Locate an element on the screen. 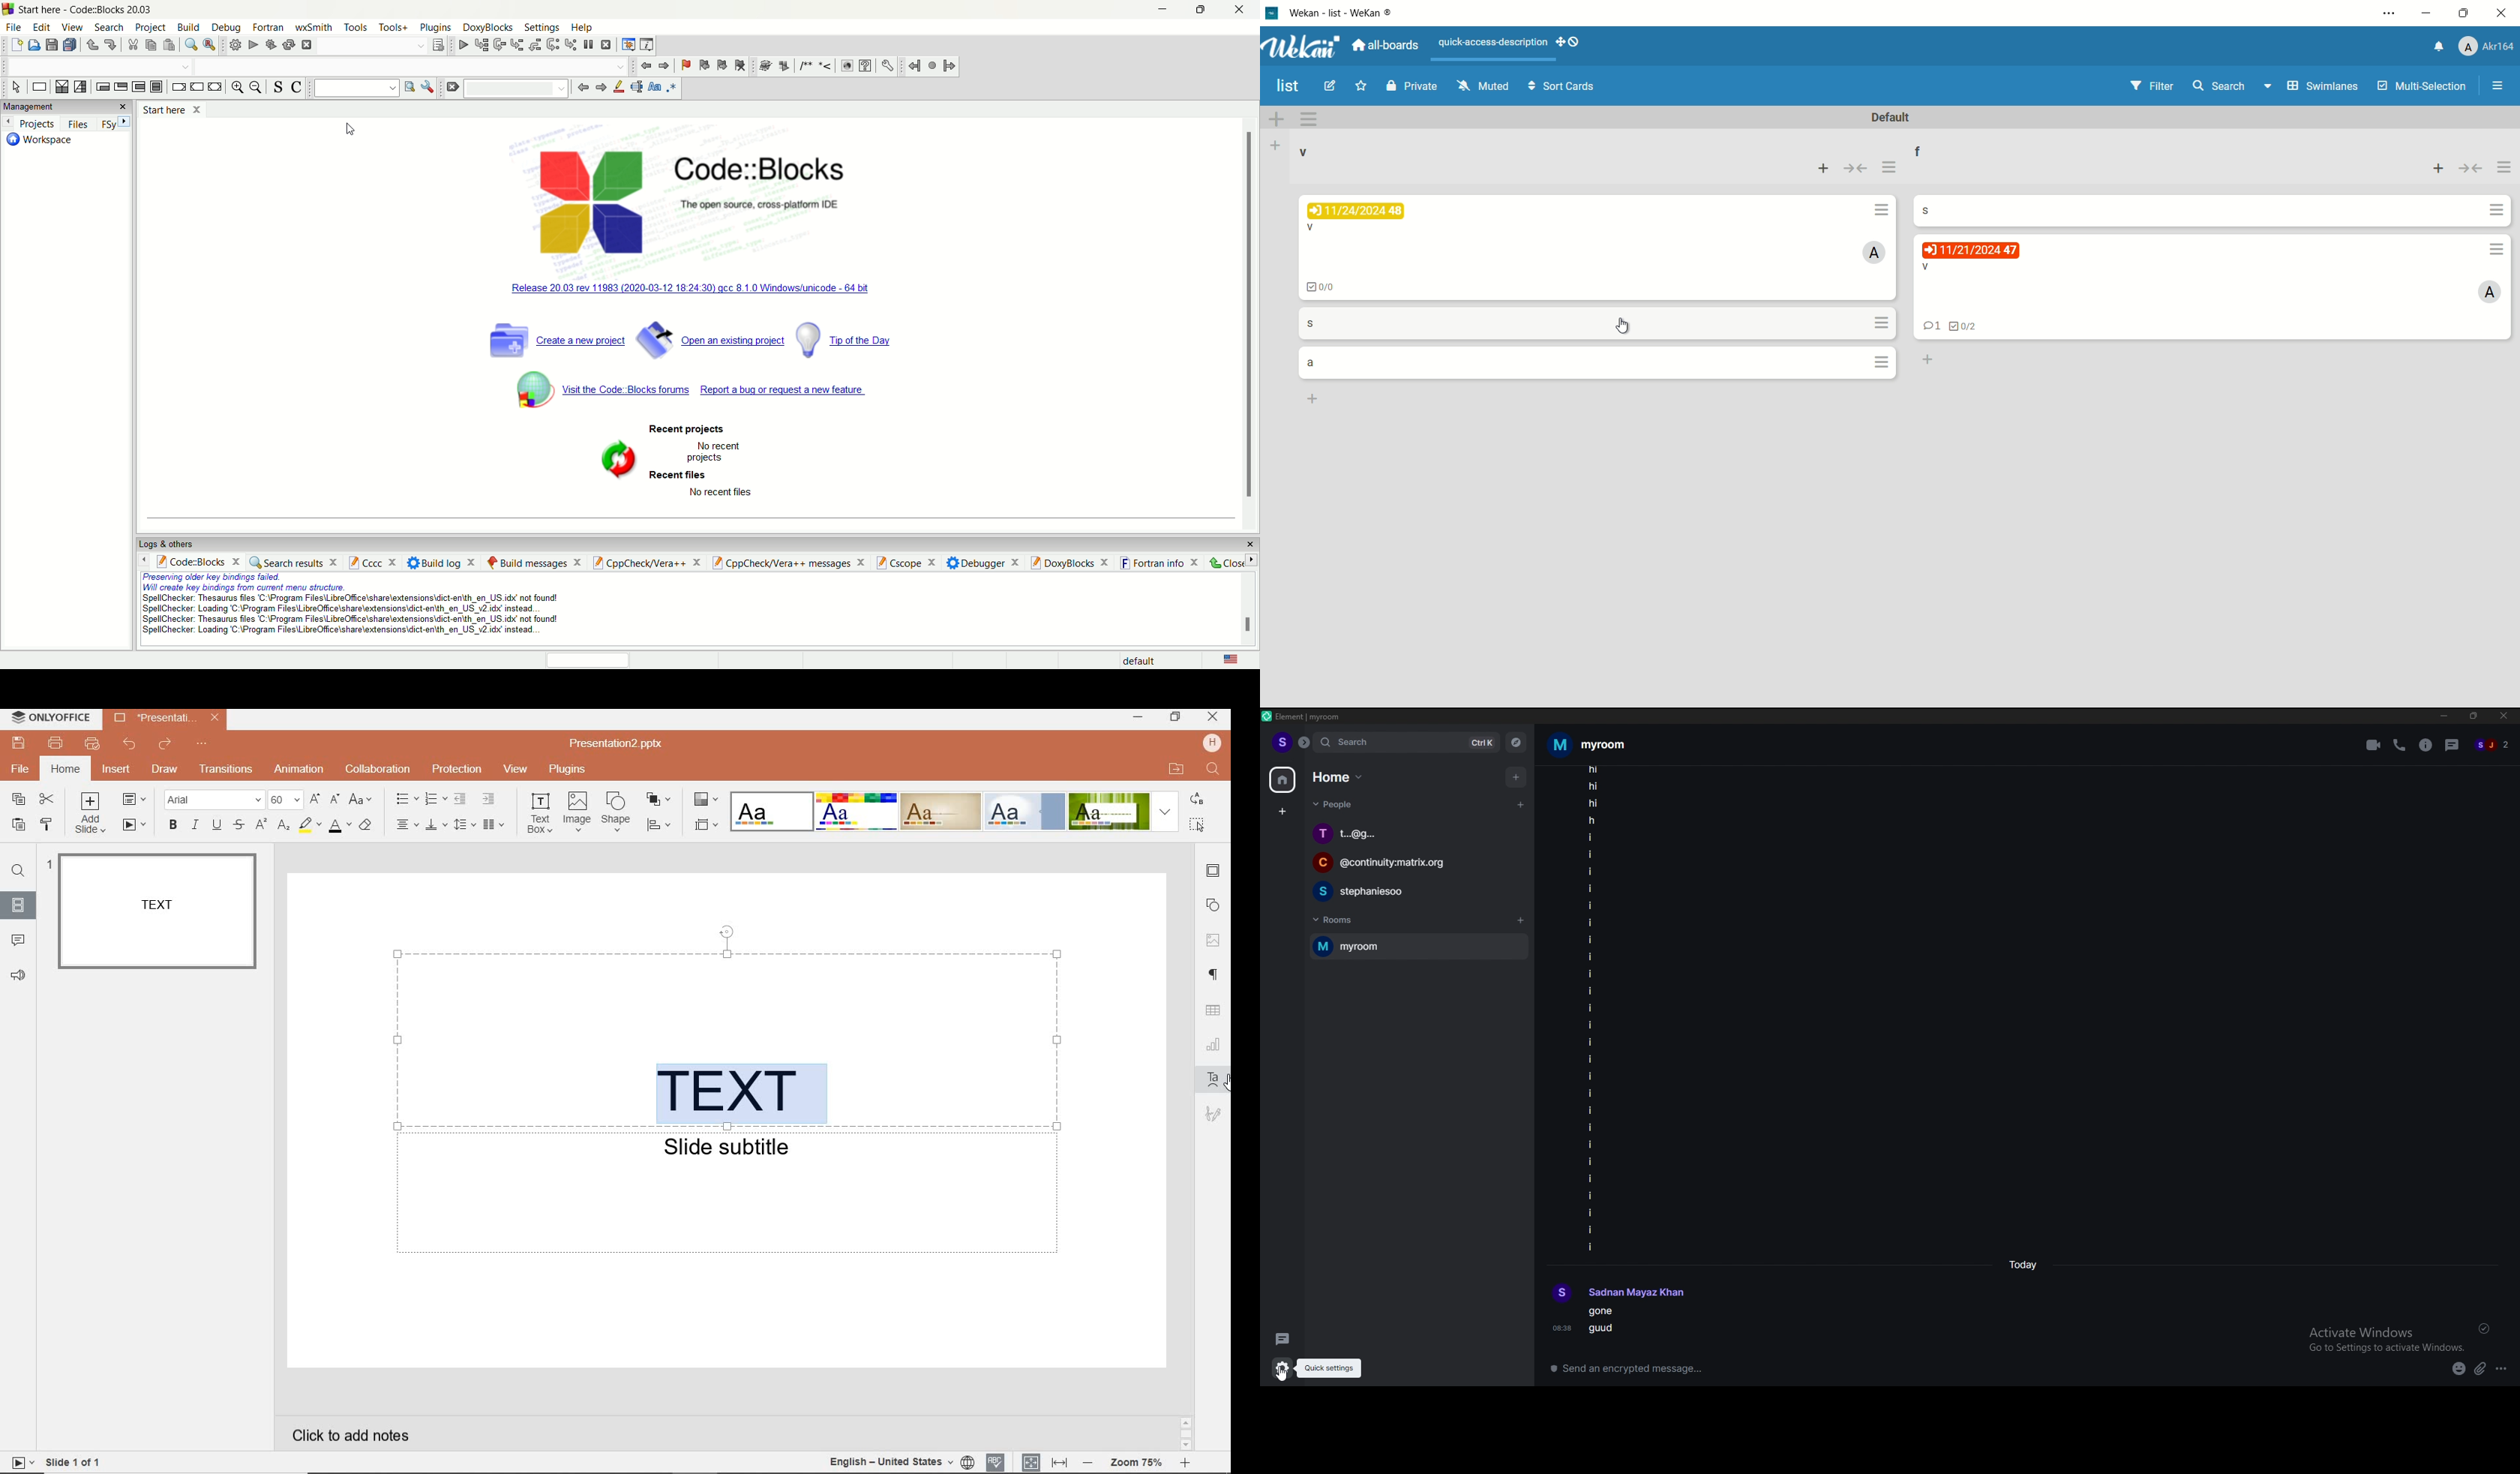 The image size is (2520, 1484). next is located at coordinates (600, 88).